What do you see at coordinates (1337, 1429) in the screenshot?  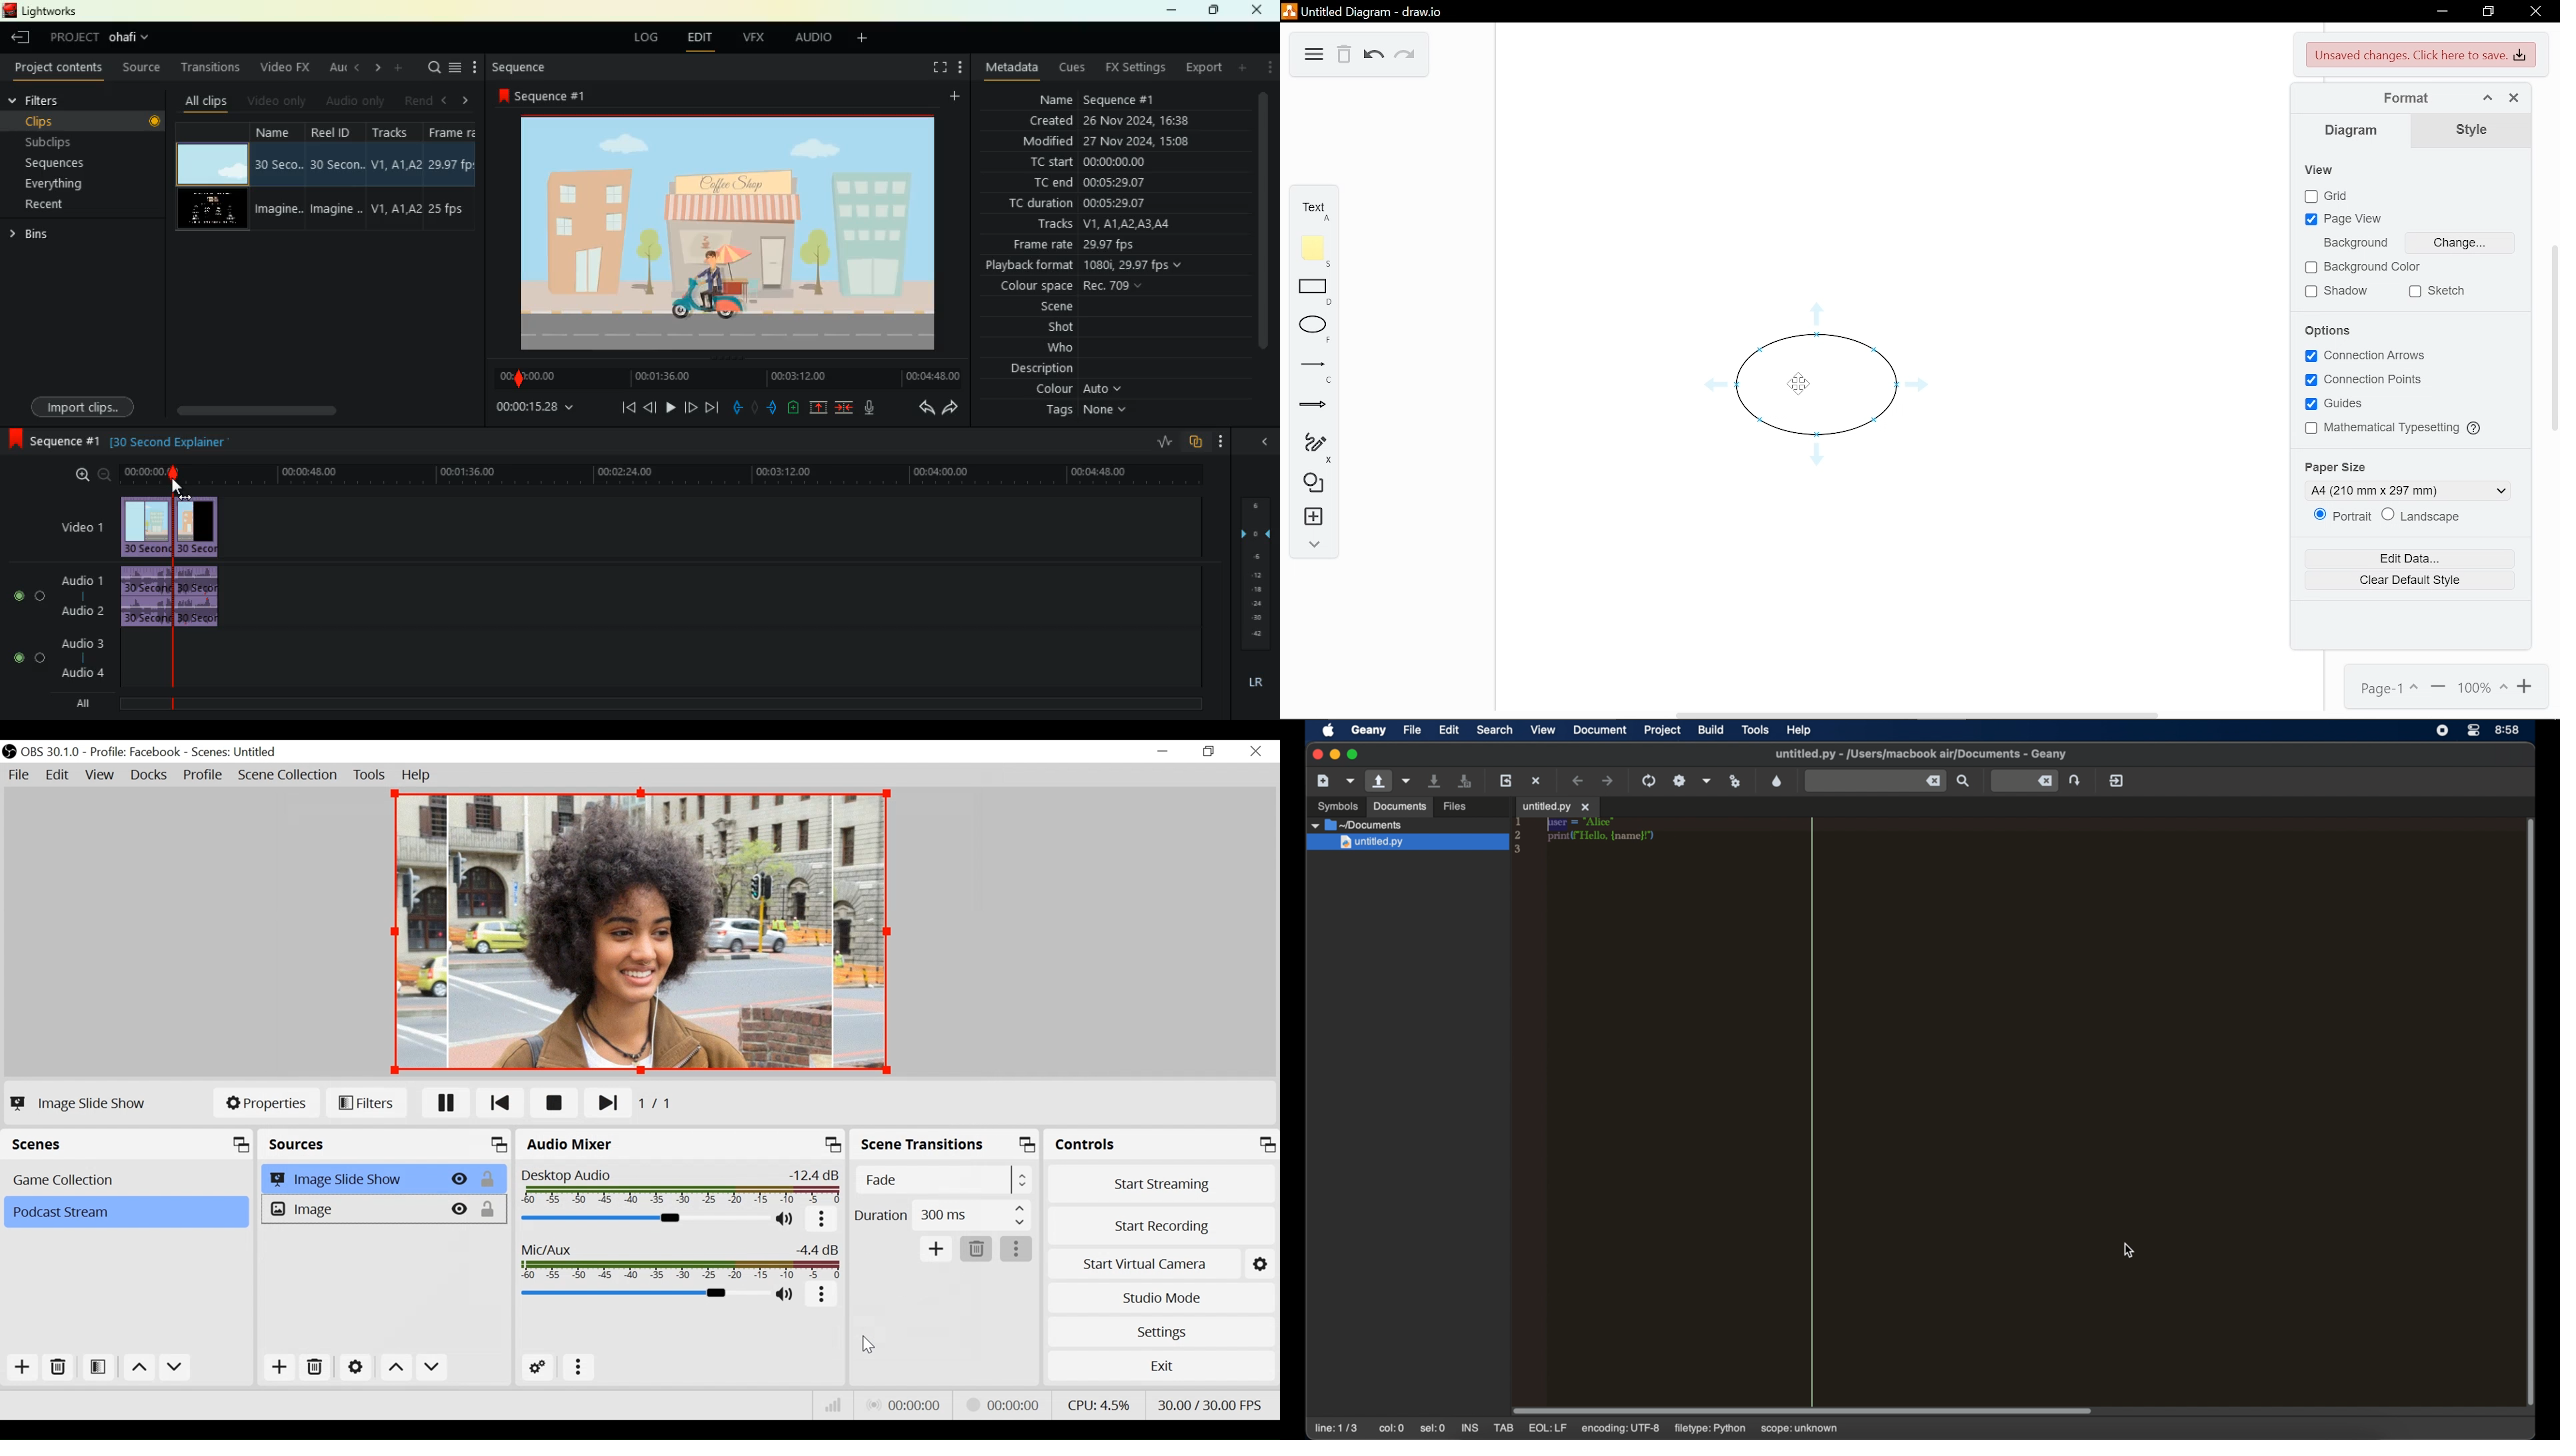 I see `line: 1/3` at bounding box center [1337, 1429].